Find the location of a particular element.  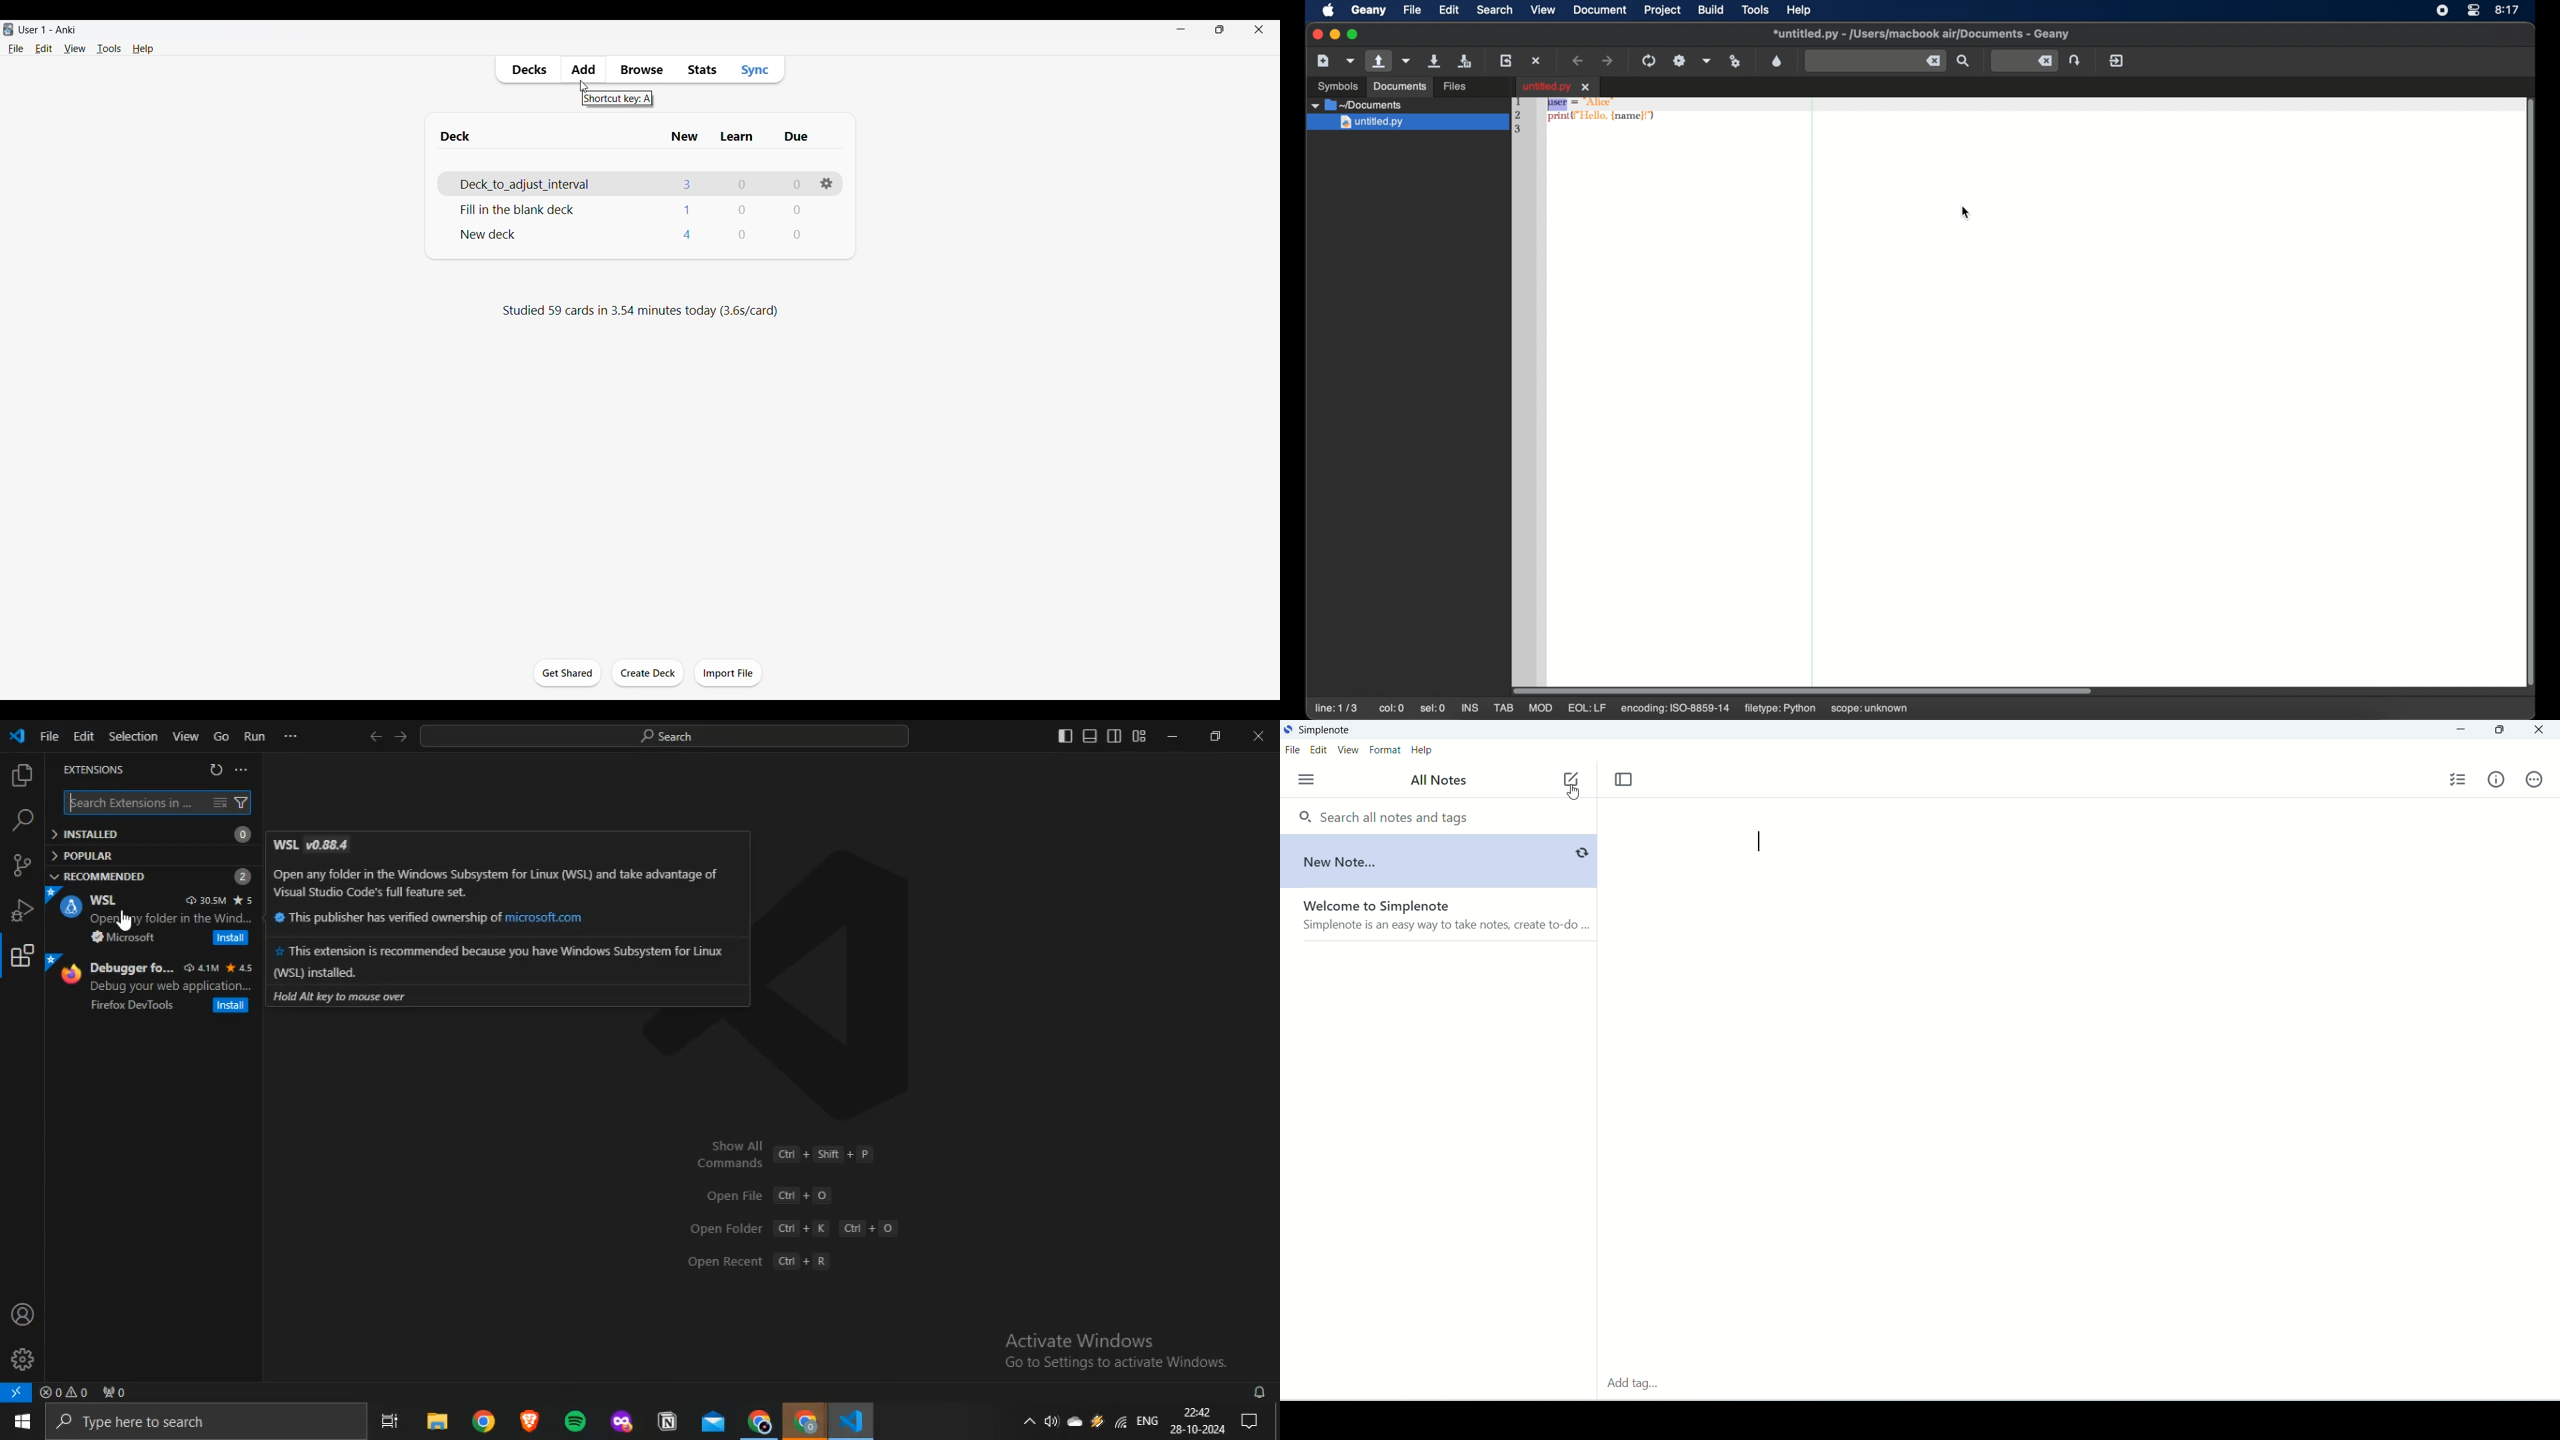

back is located at coordinates (376, 736).